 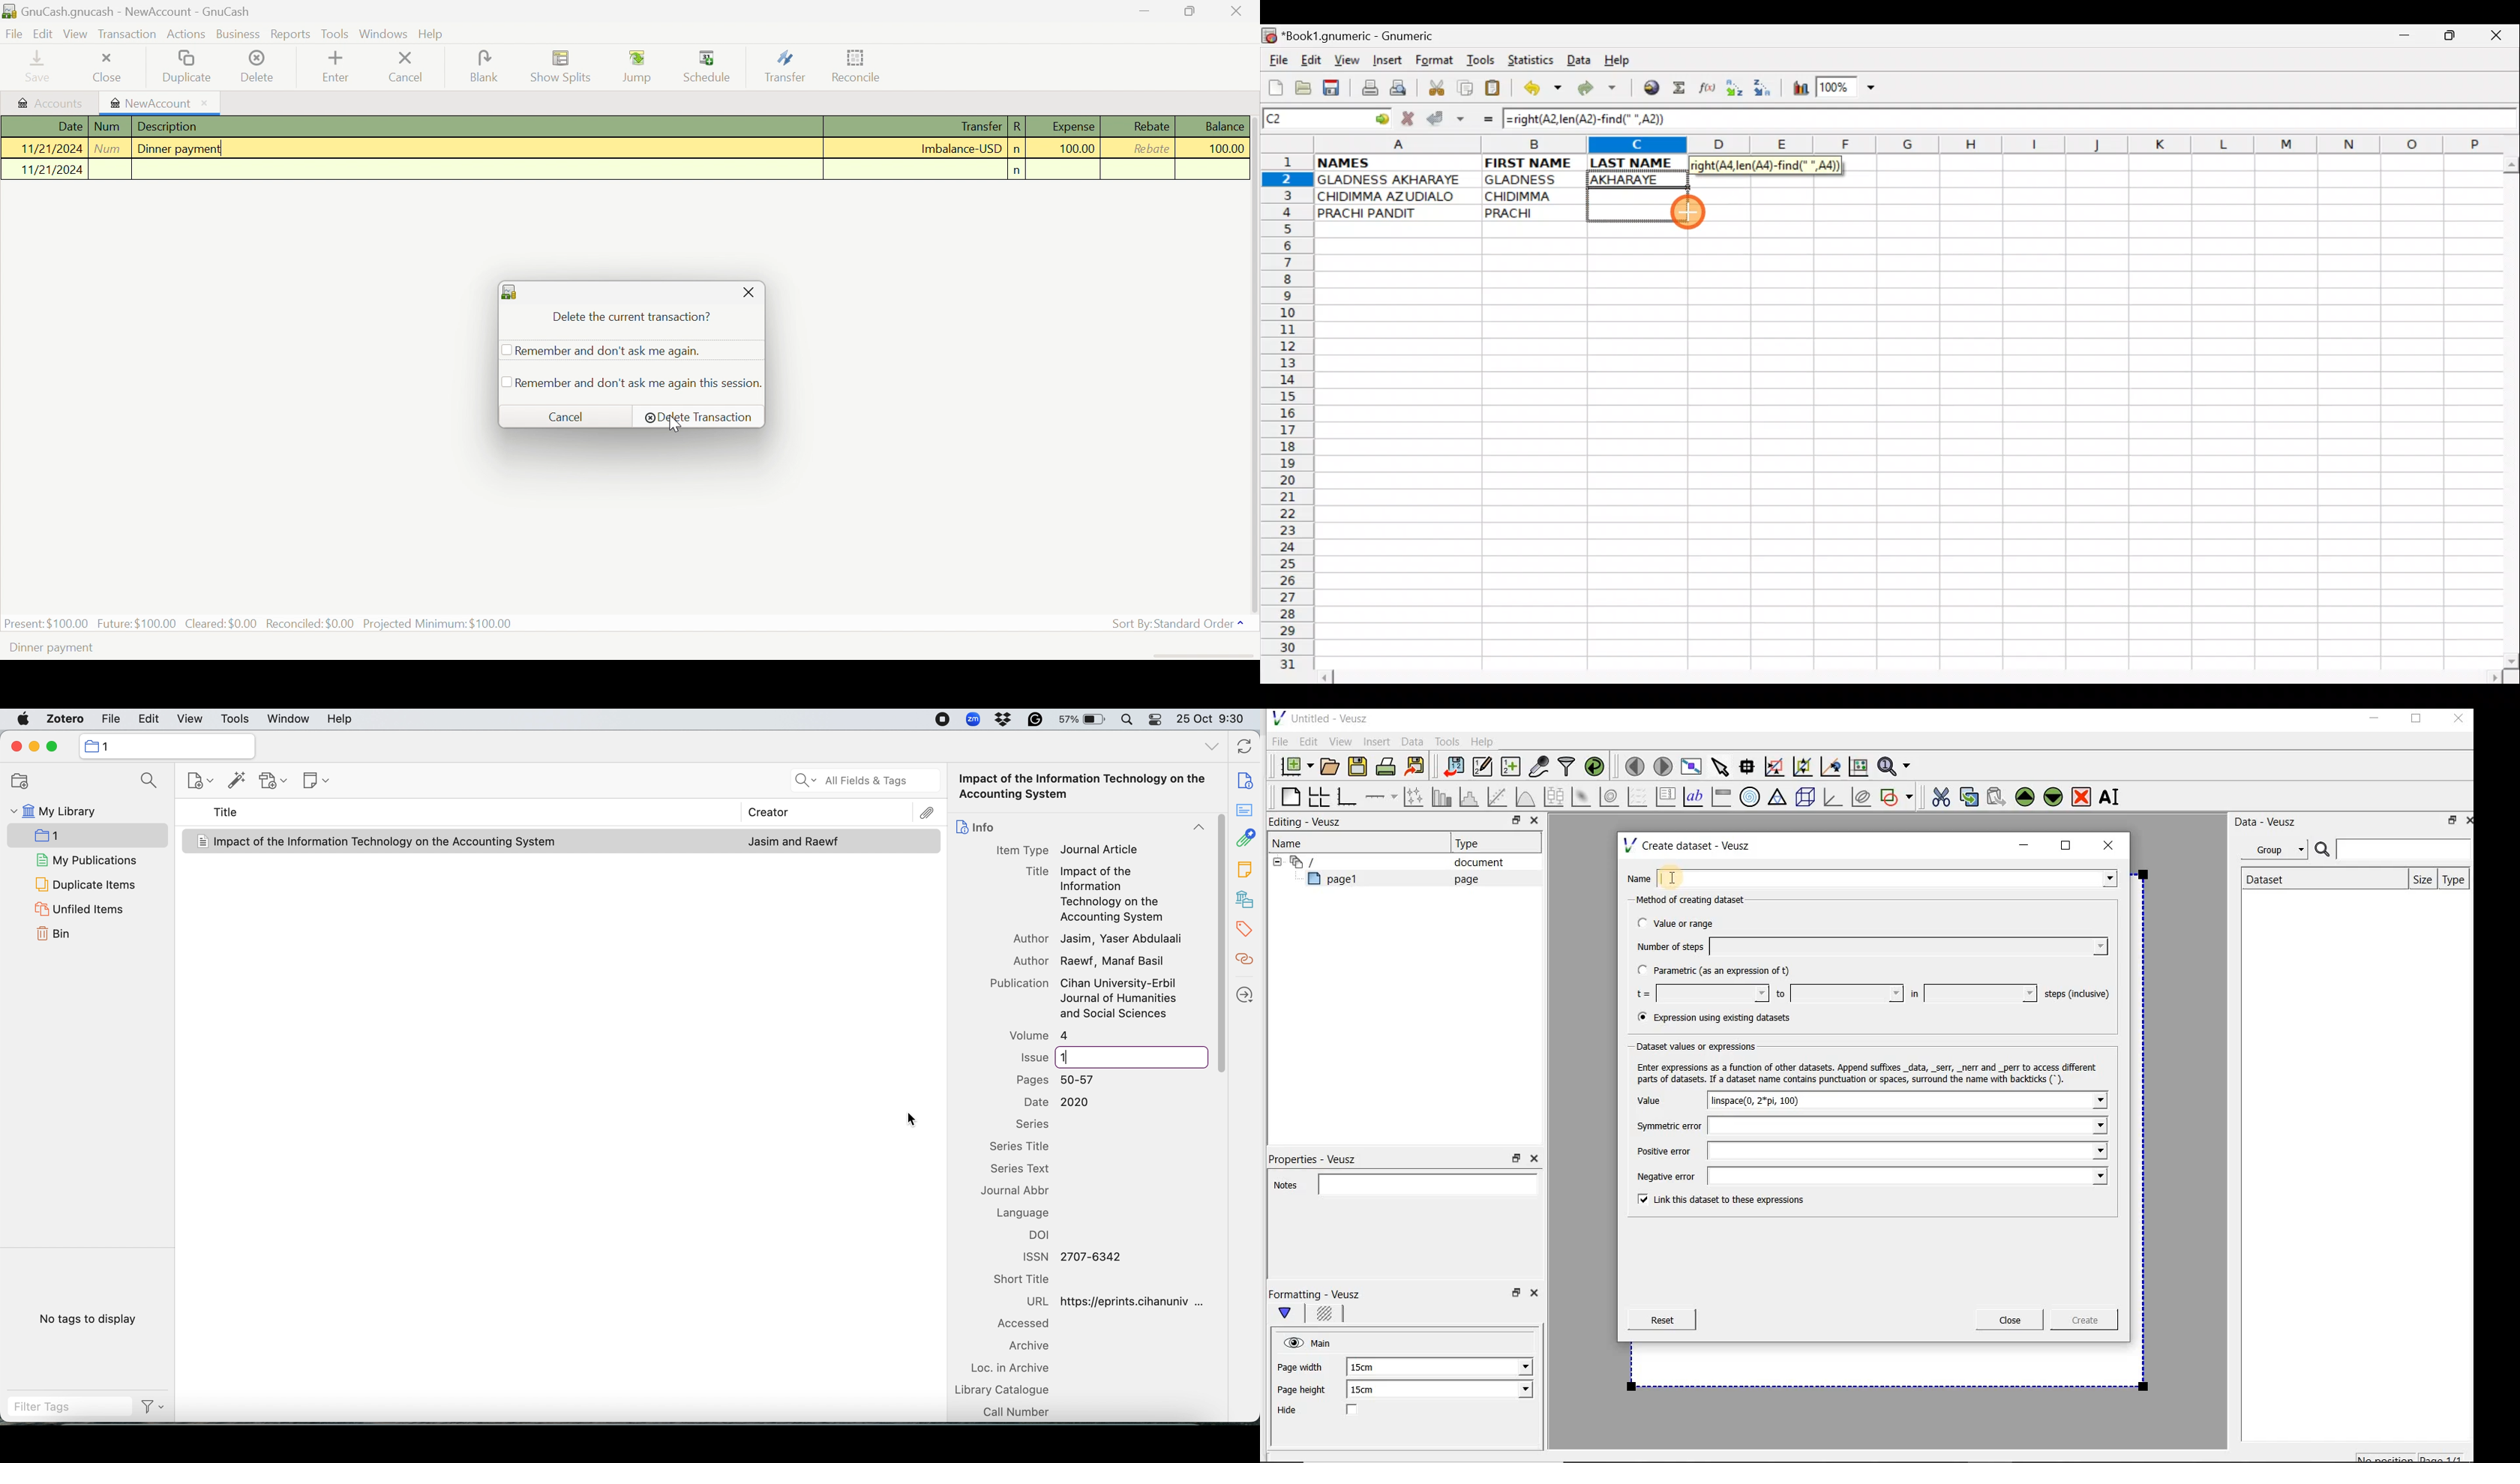 I want to click on Columns, so click(x=1901, y=146).